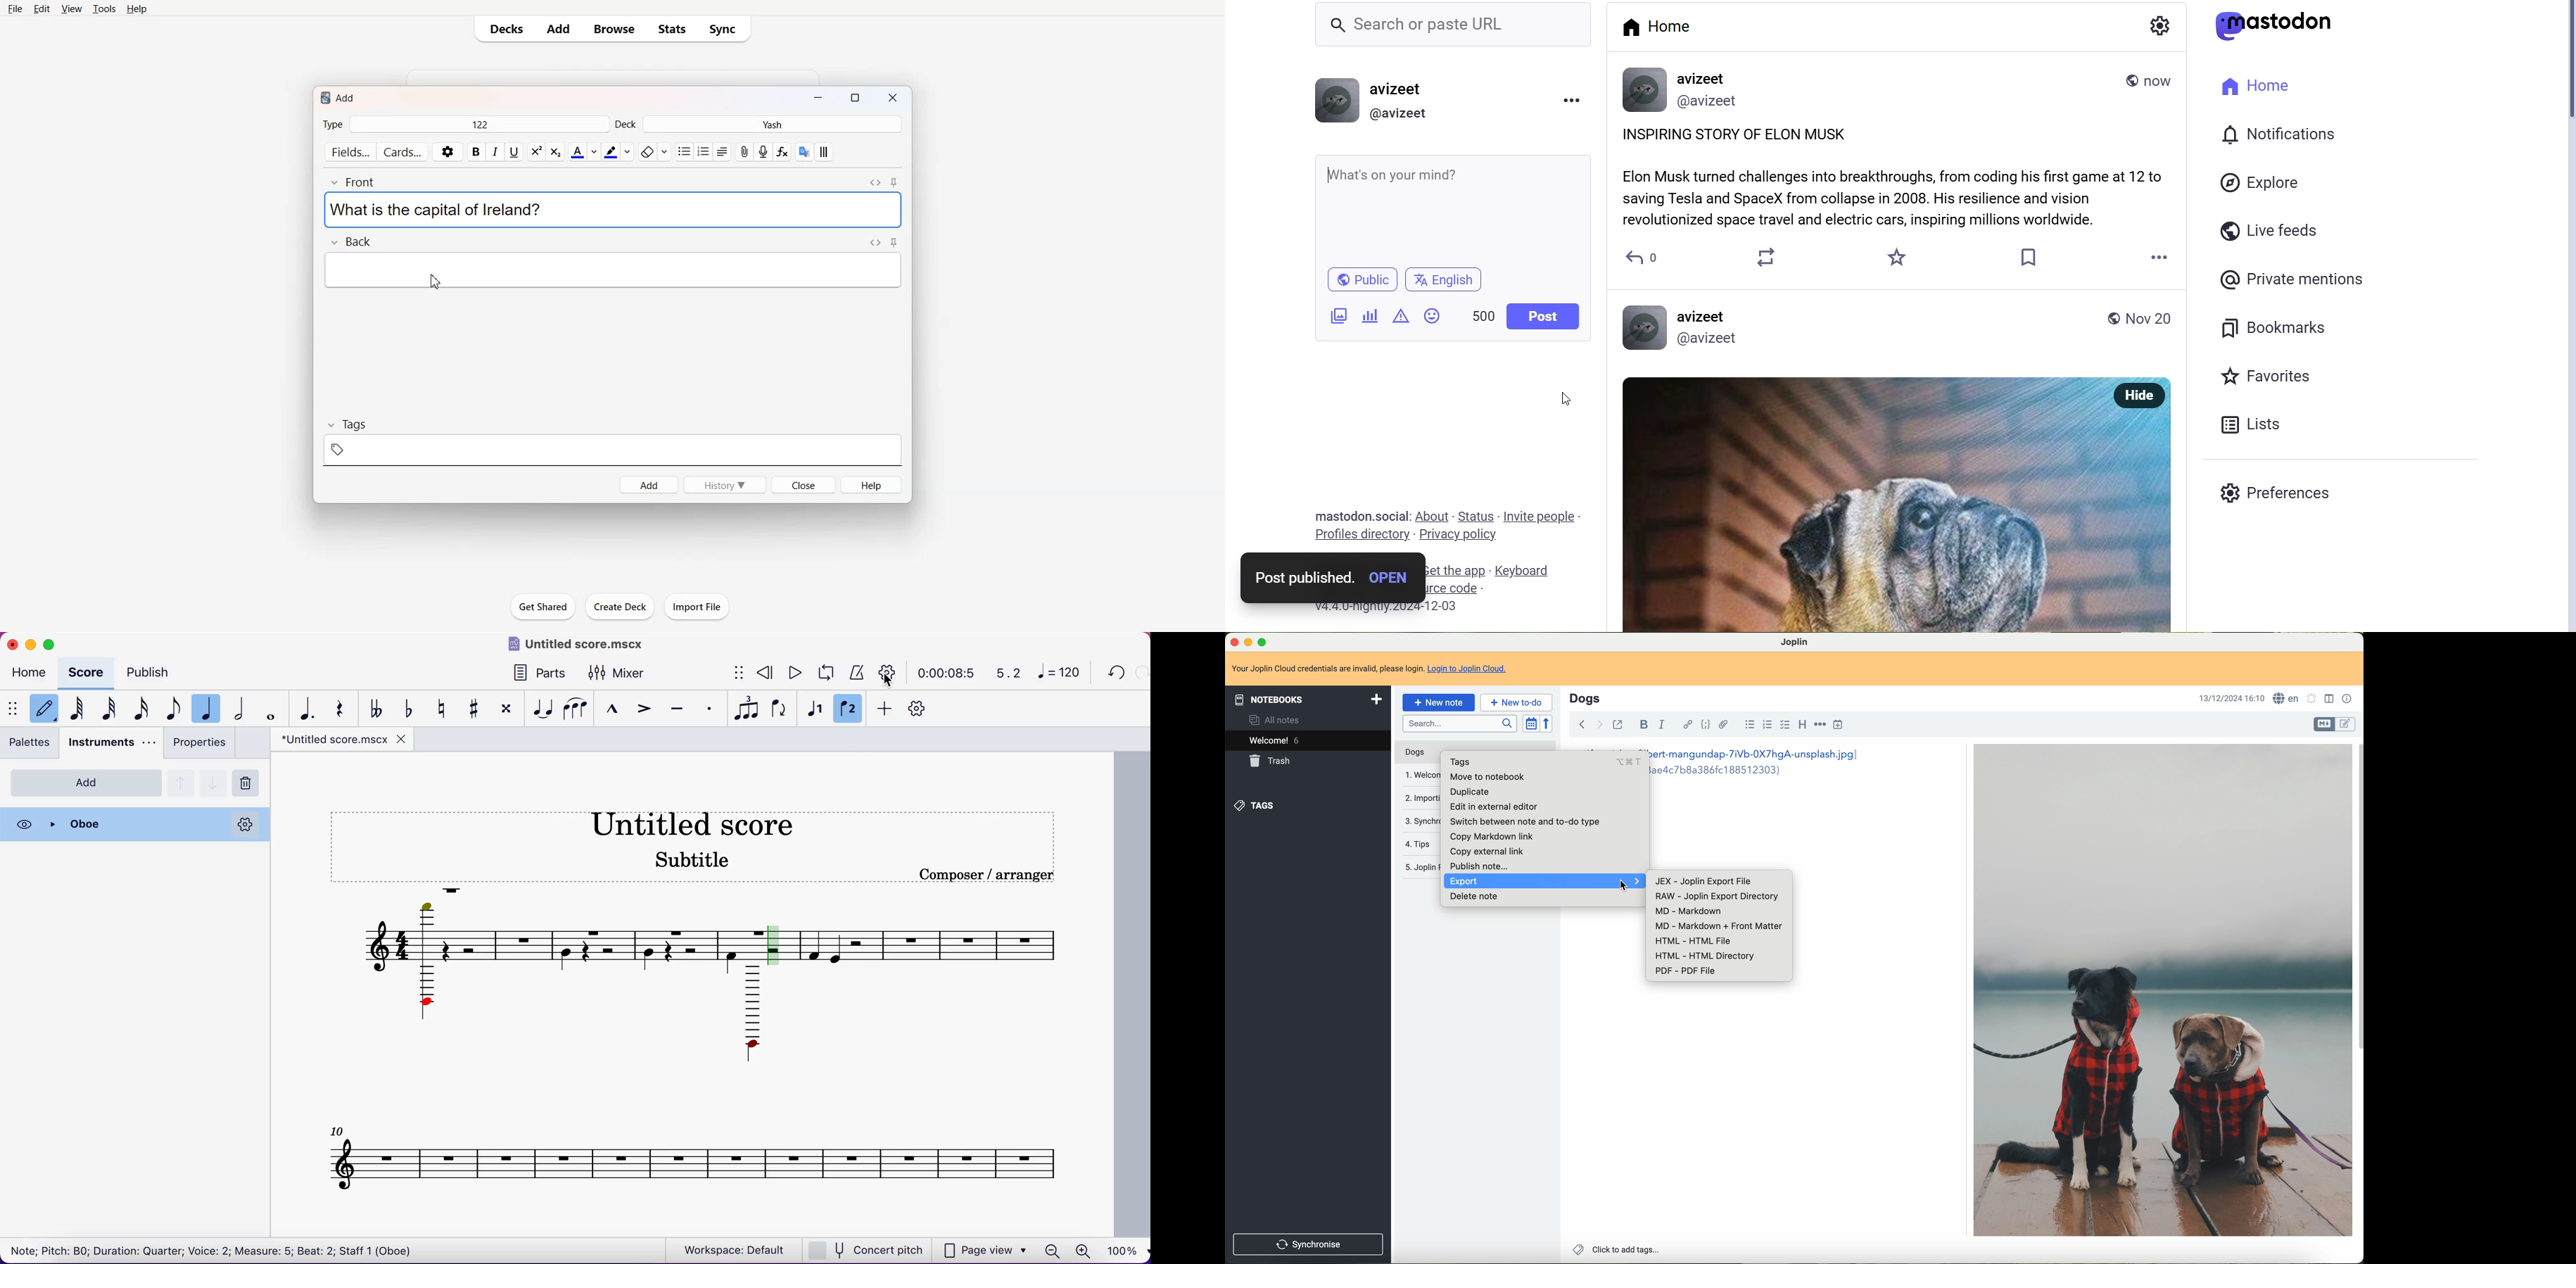  What do you see at coordinates (1840, 726) in the screenshot?
I see `insert time` at bounding box center [1840, 726].